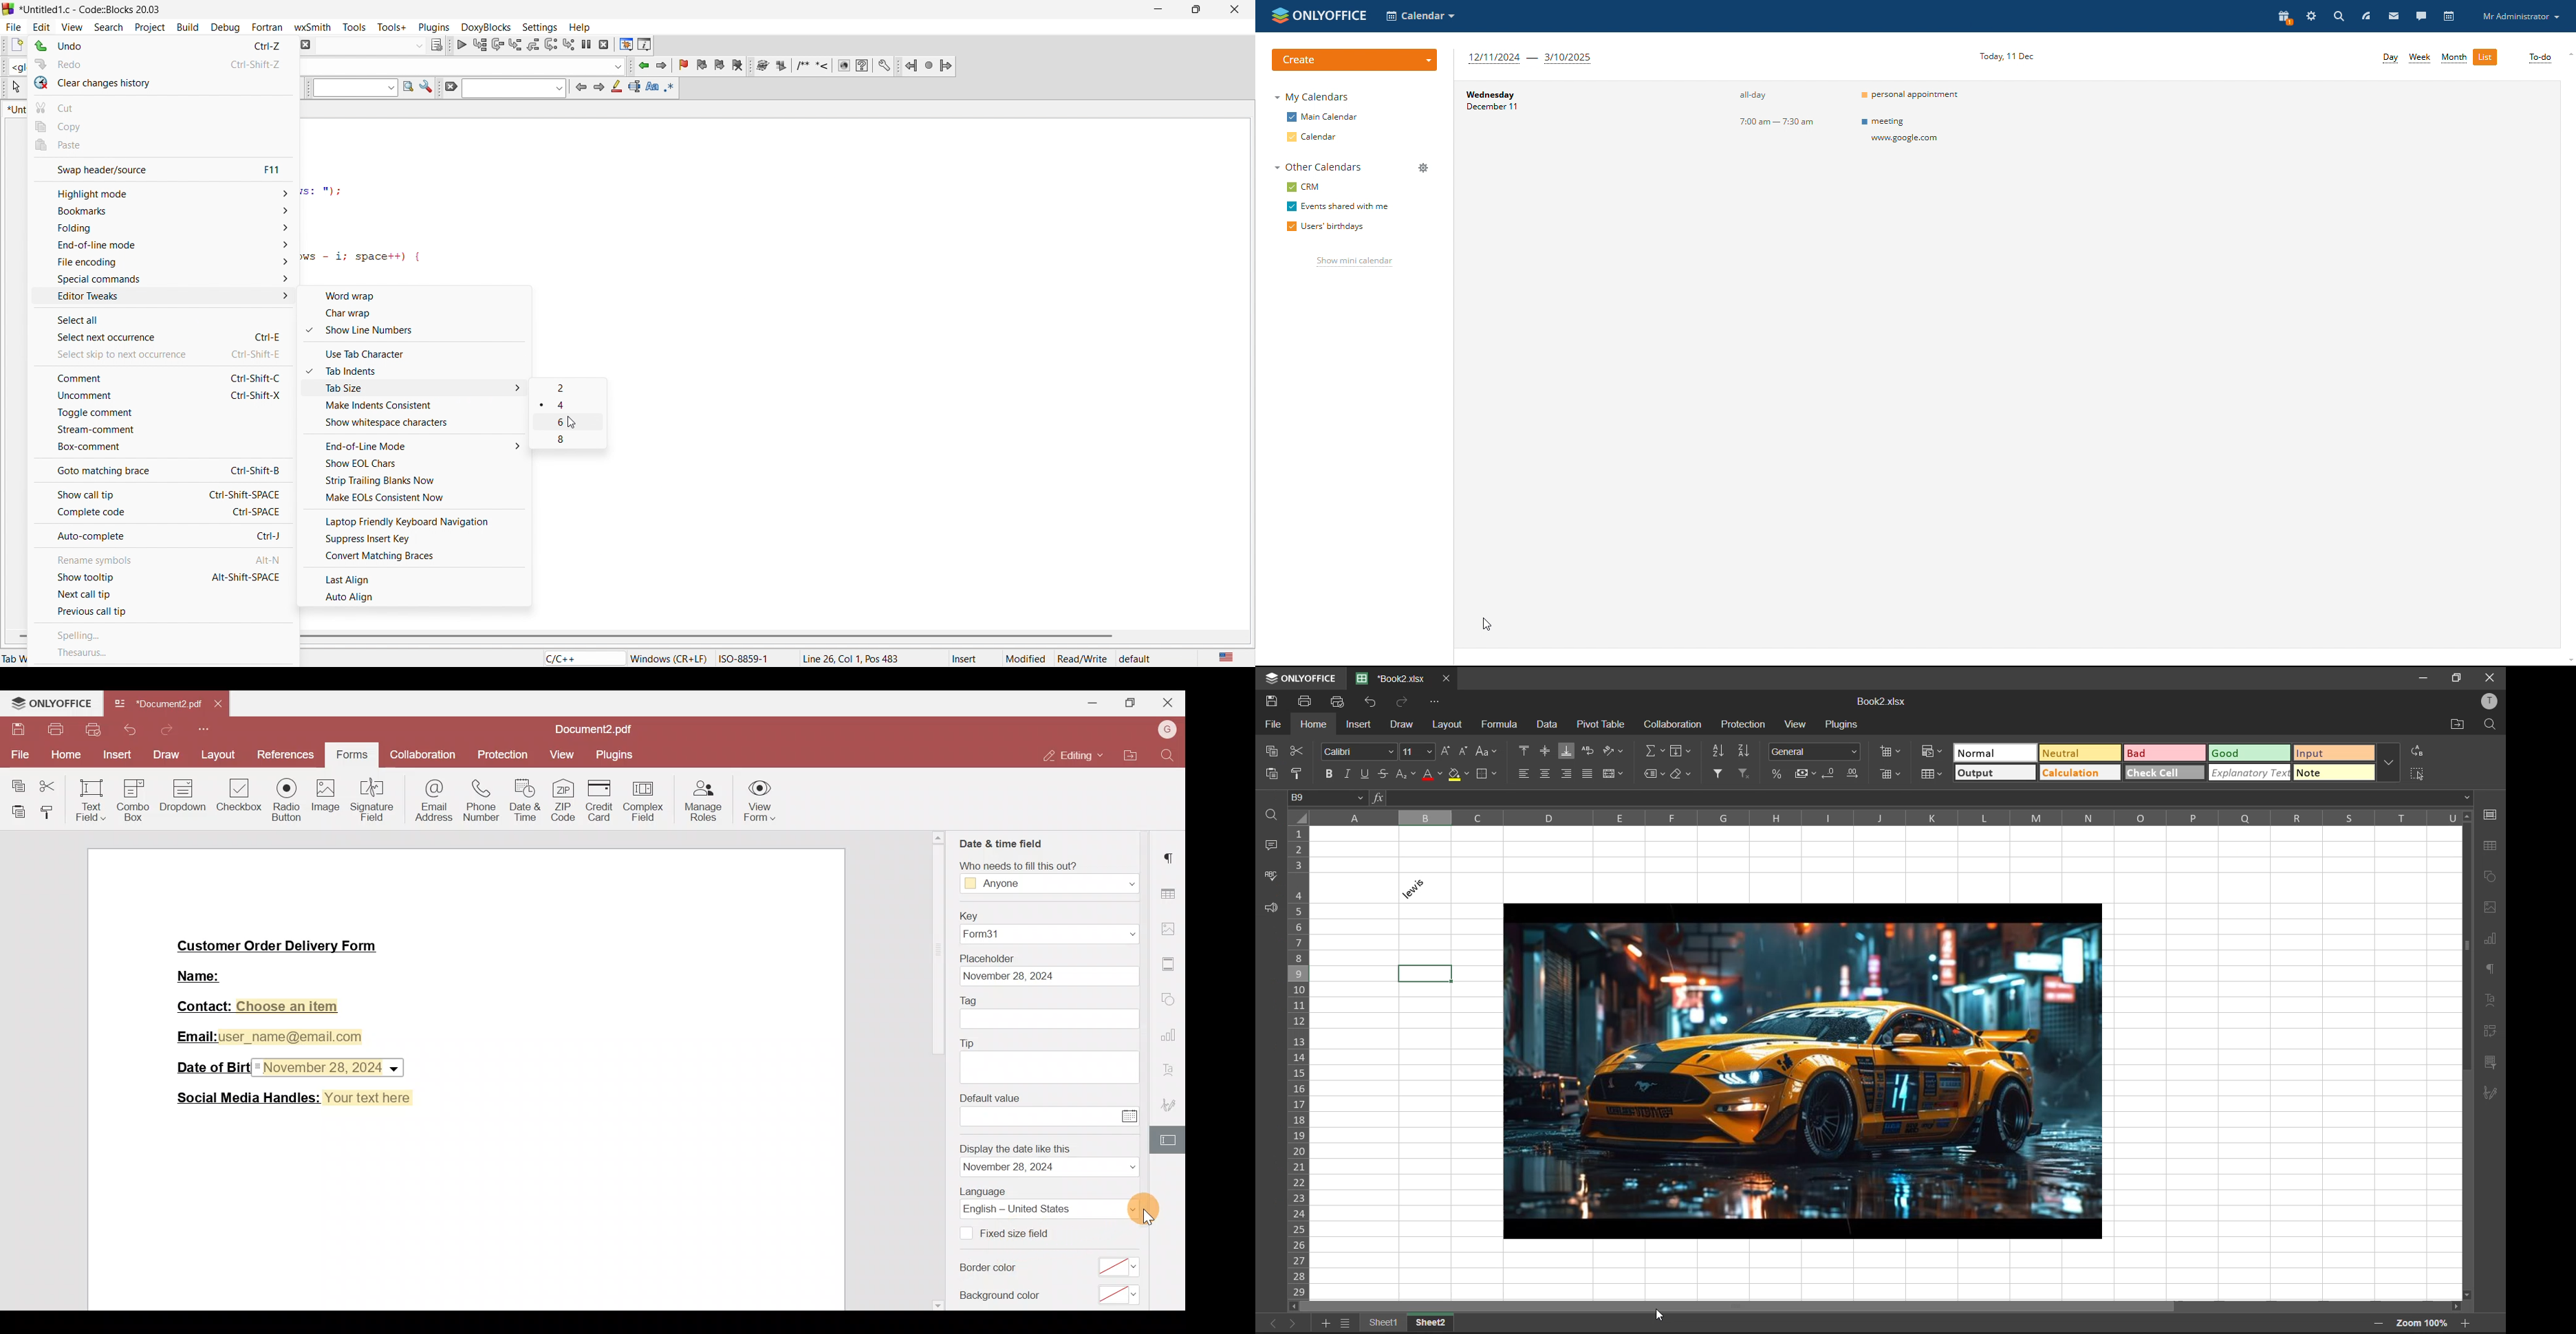 This screenshot has height=1344, width=2576. Describe the element at coordinates (2489, 969) in the screenshot. I see `paragraph` at that location.